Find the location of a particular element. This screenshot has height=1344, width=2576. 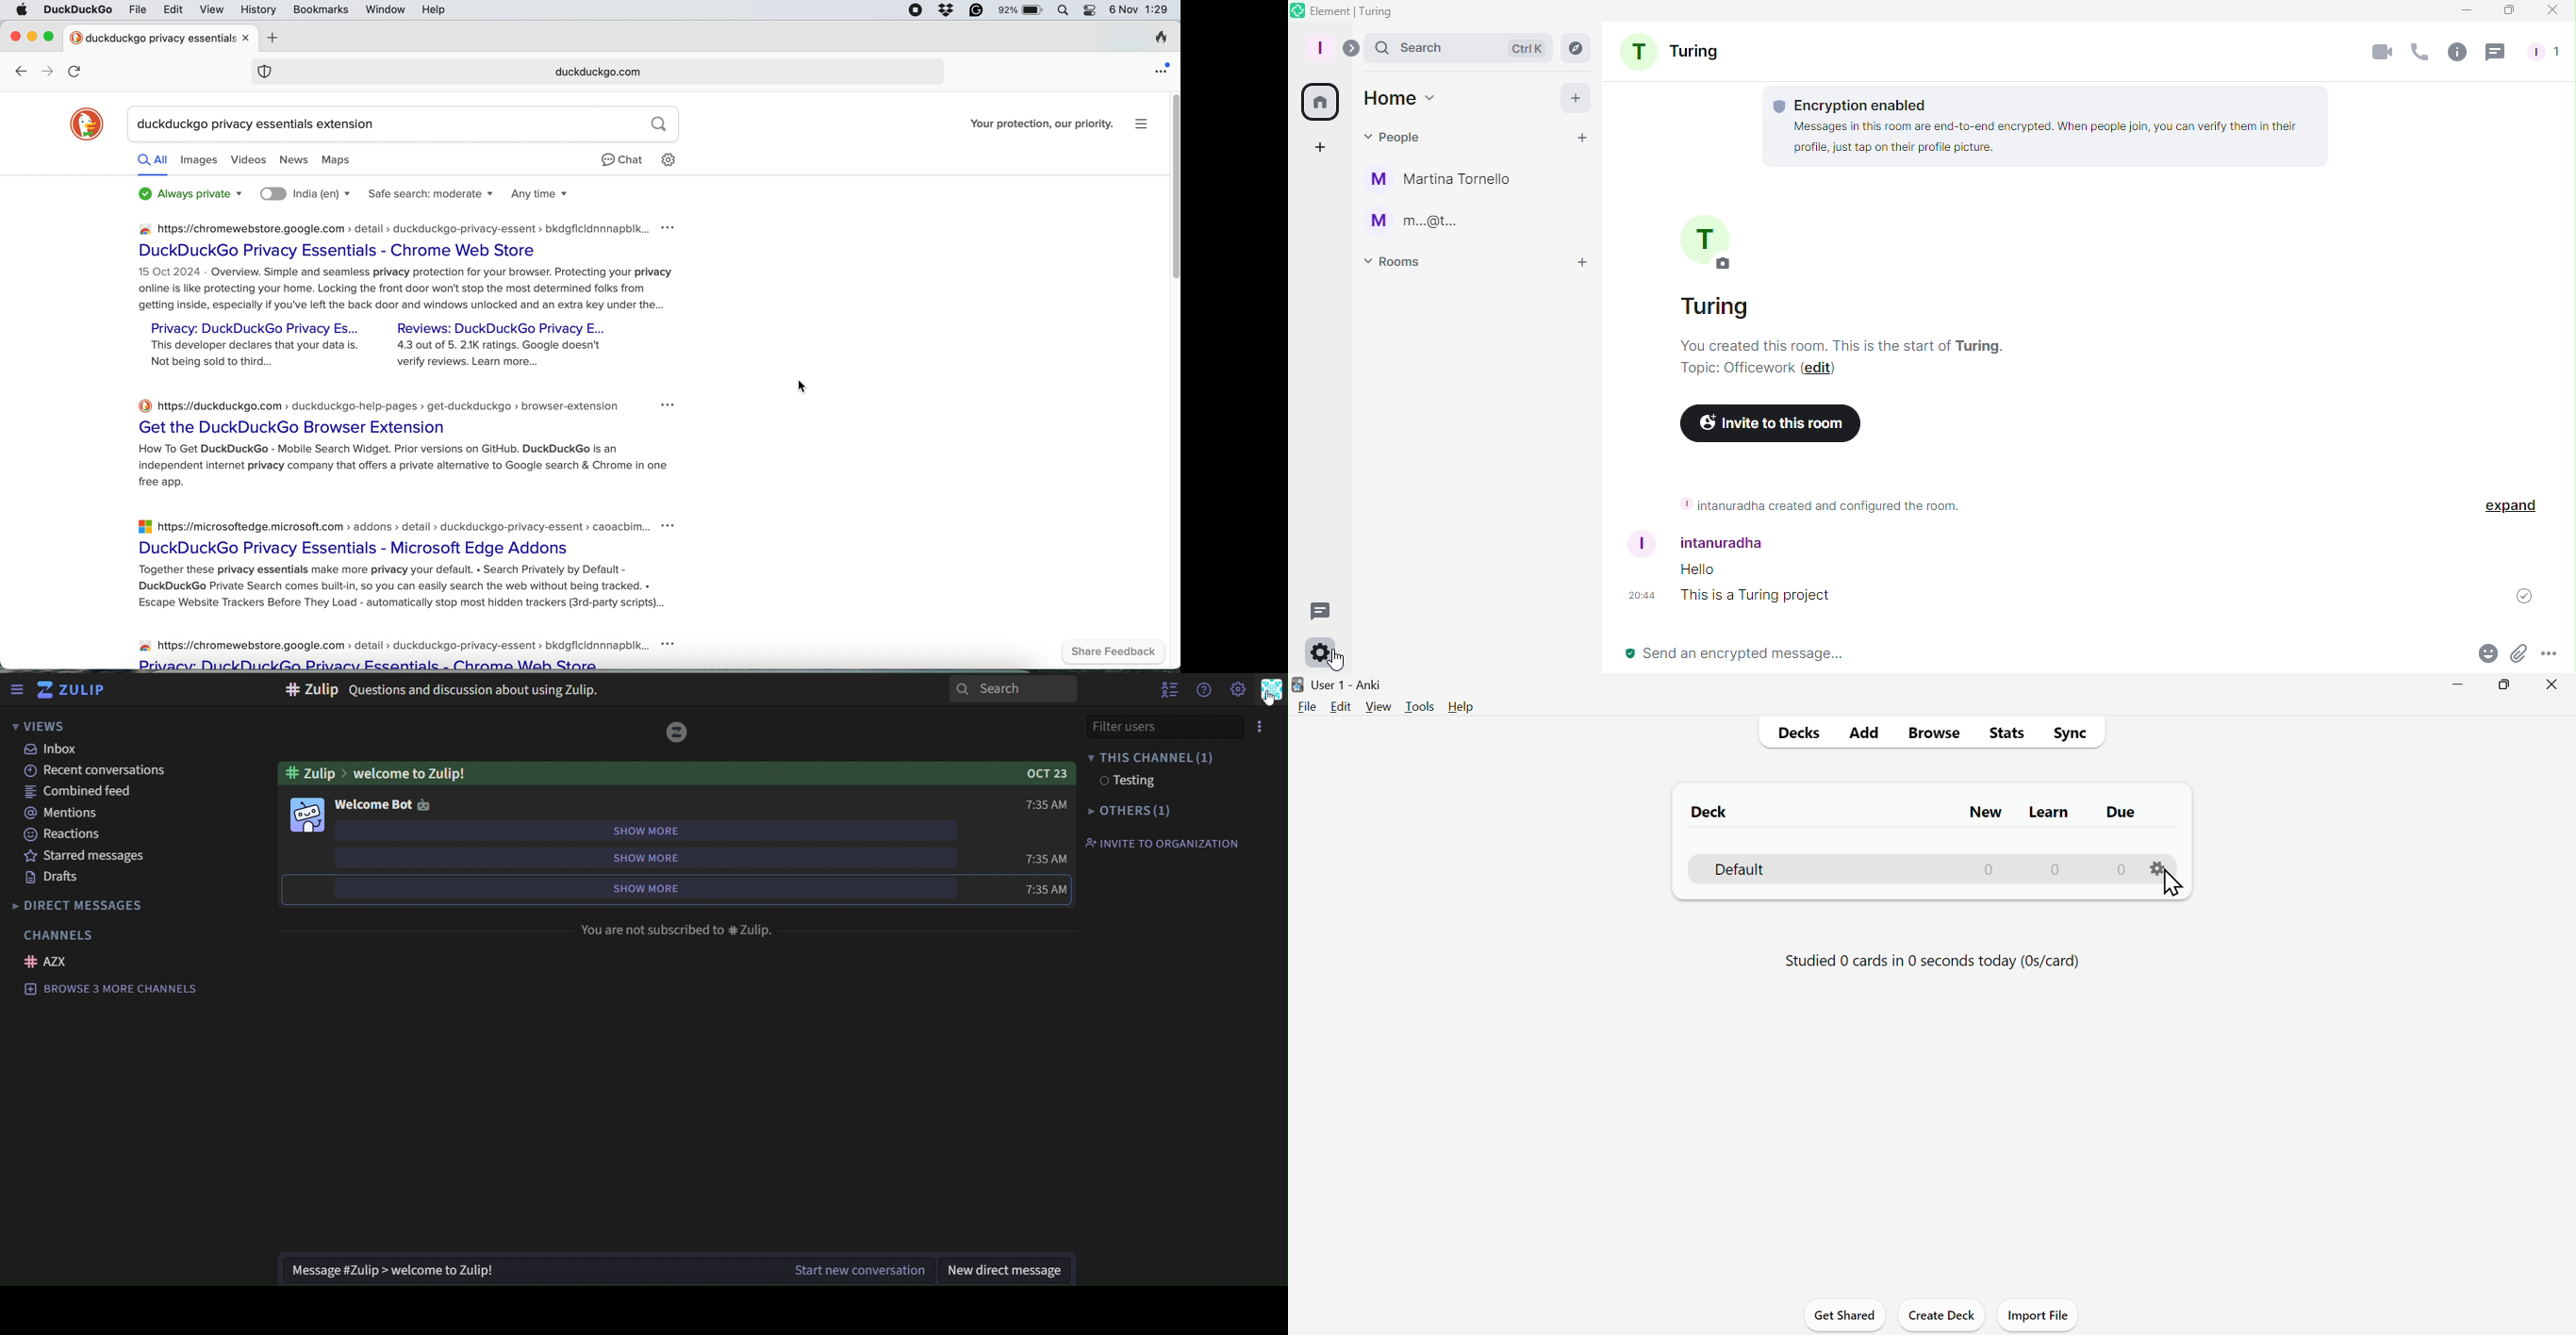

Cursor is located at coordinates (2172, 883).